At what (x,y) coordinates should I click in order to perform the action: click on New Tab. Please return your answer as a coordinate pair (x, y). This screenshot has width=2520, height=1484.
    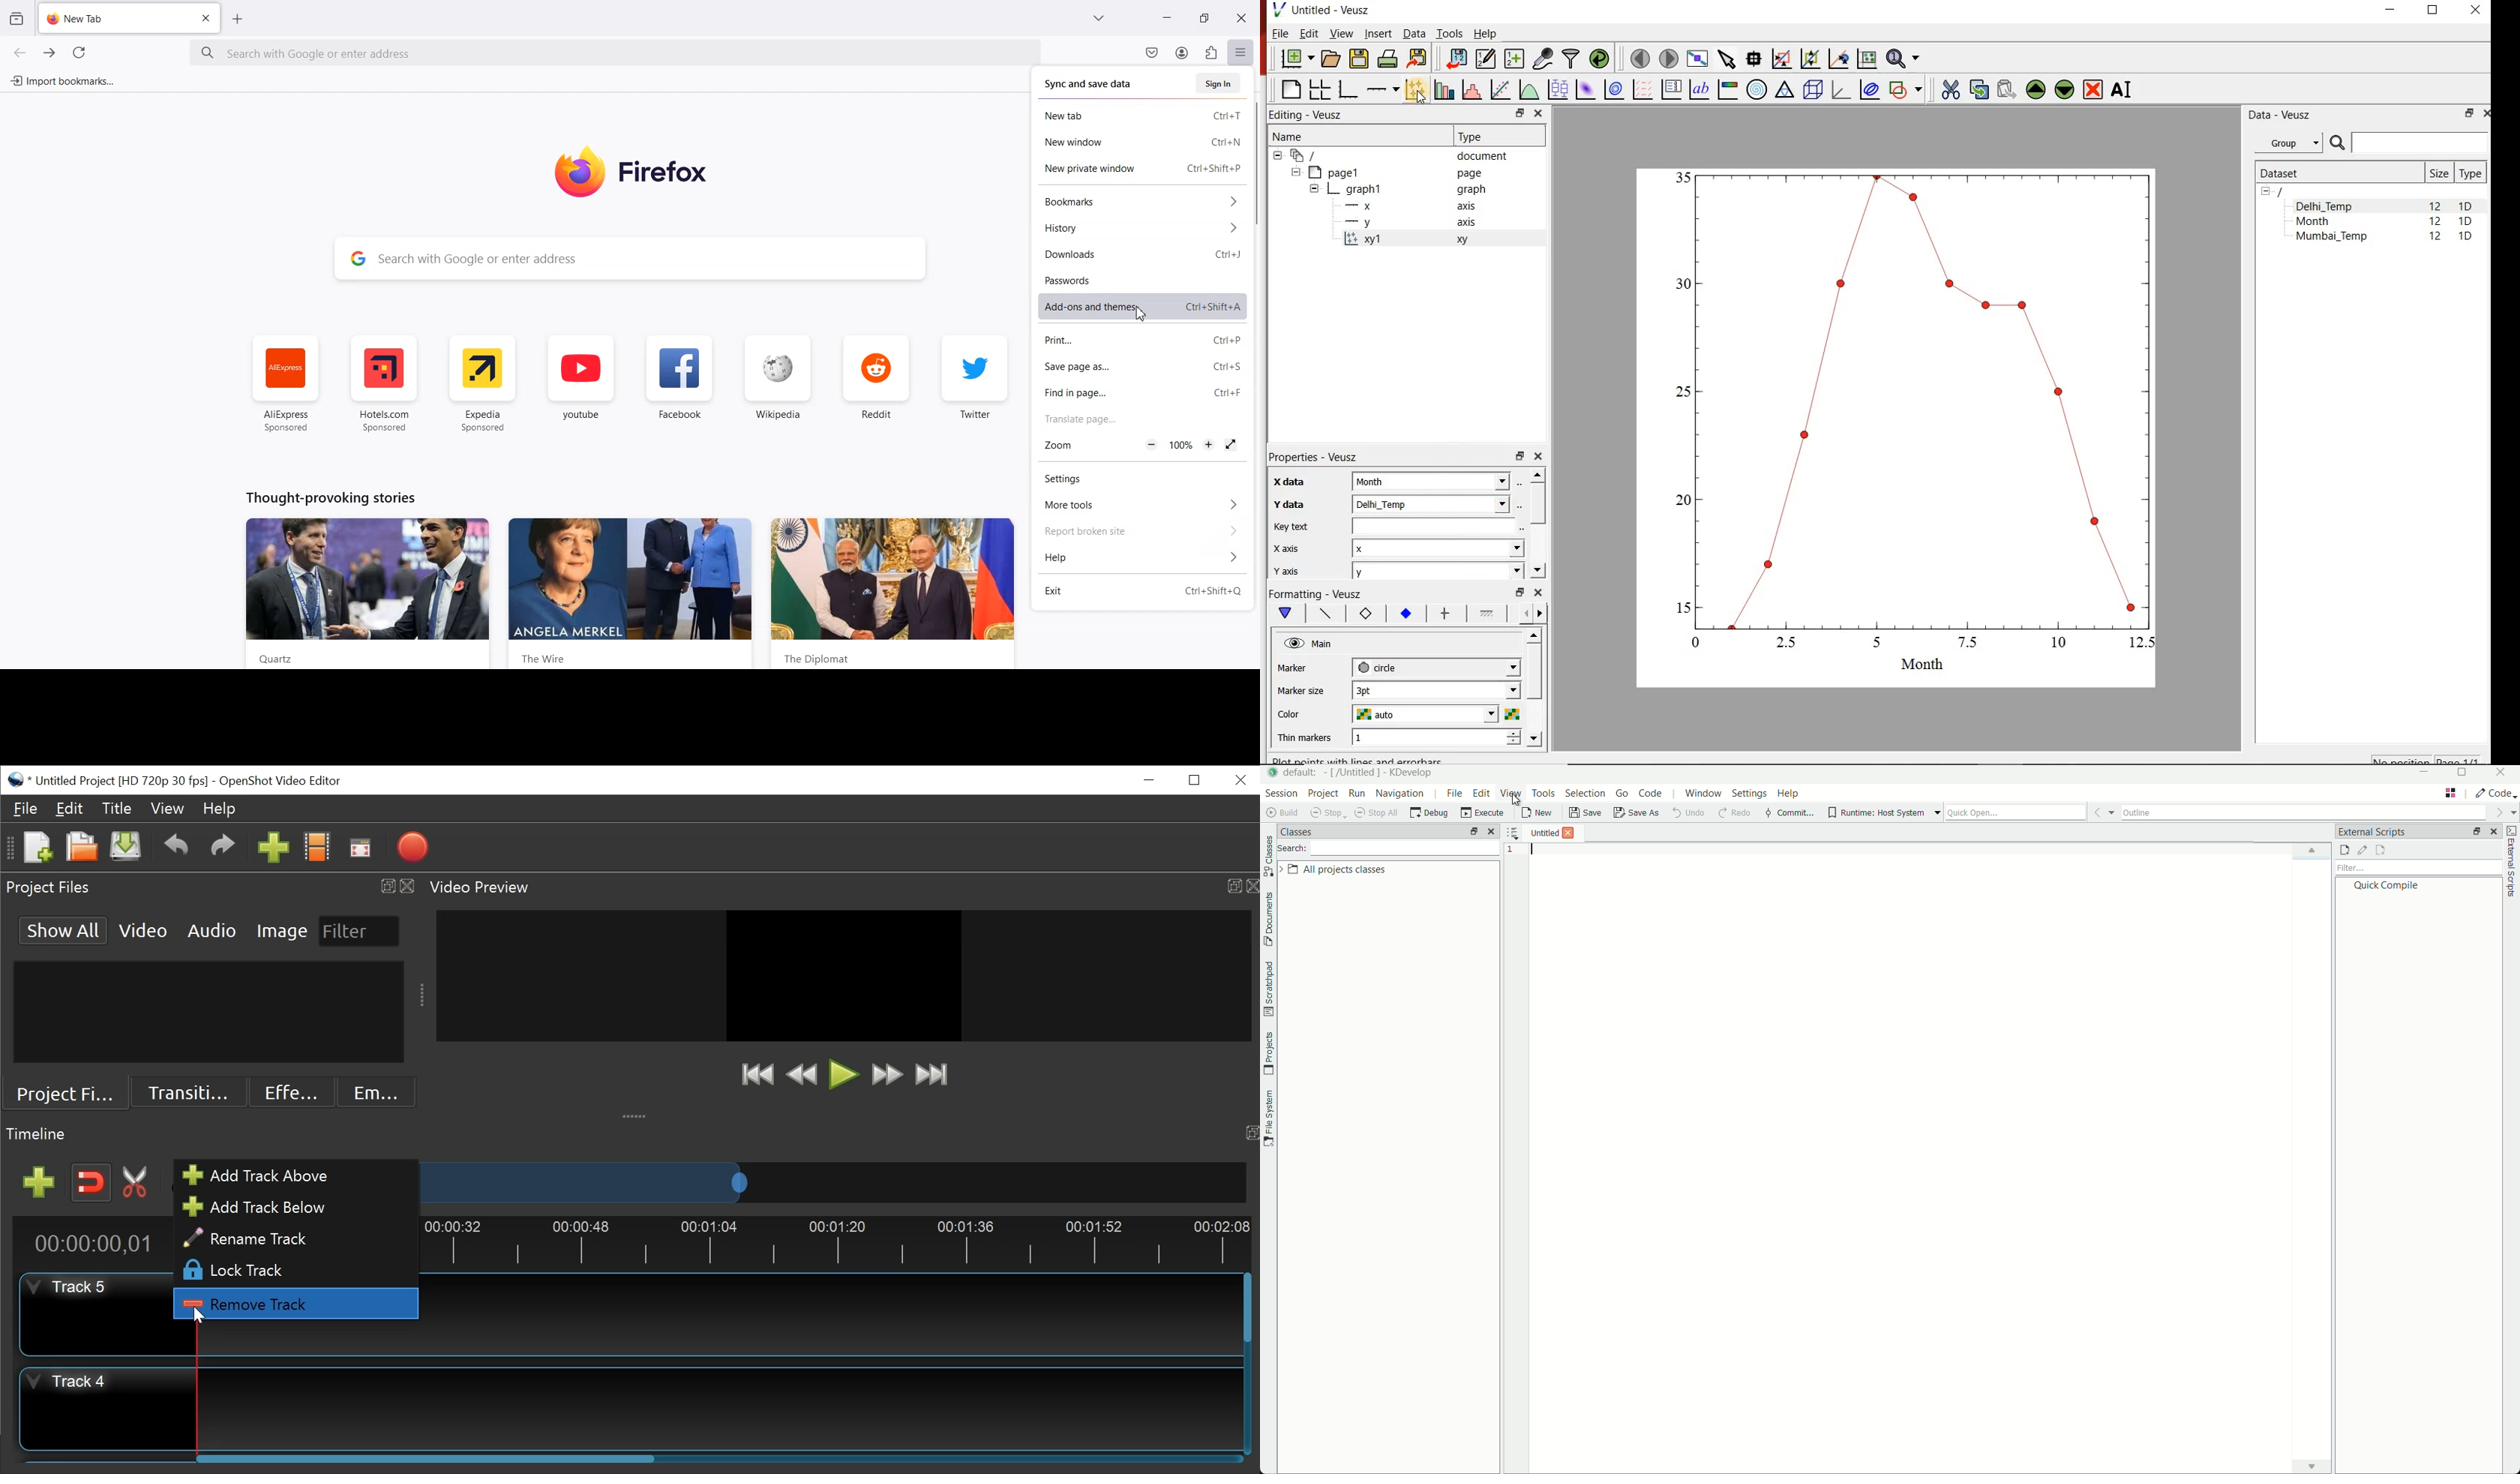
    Looking at the image, I should click on (117, 15).